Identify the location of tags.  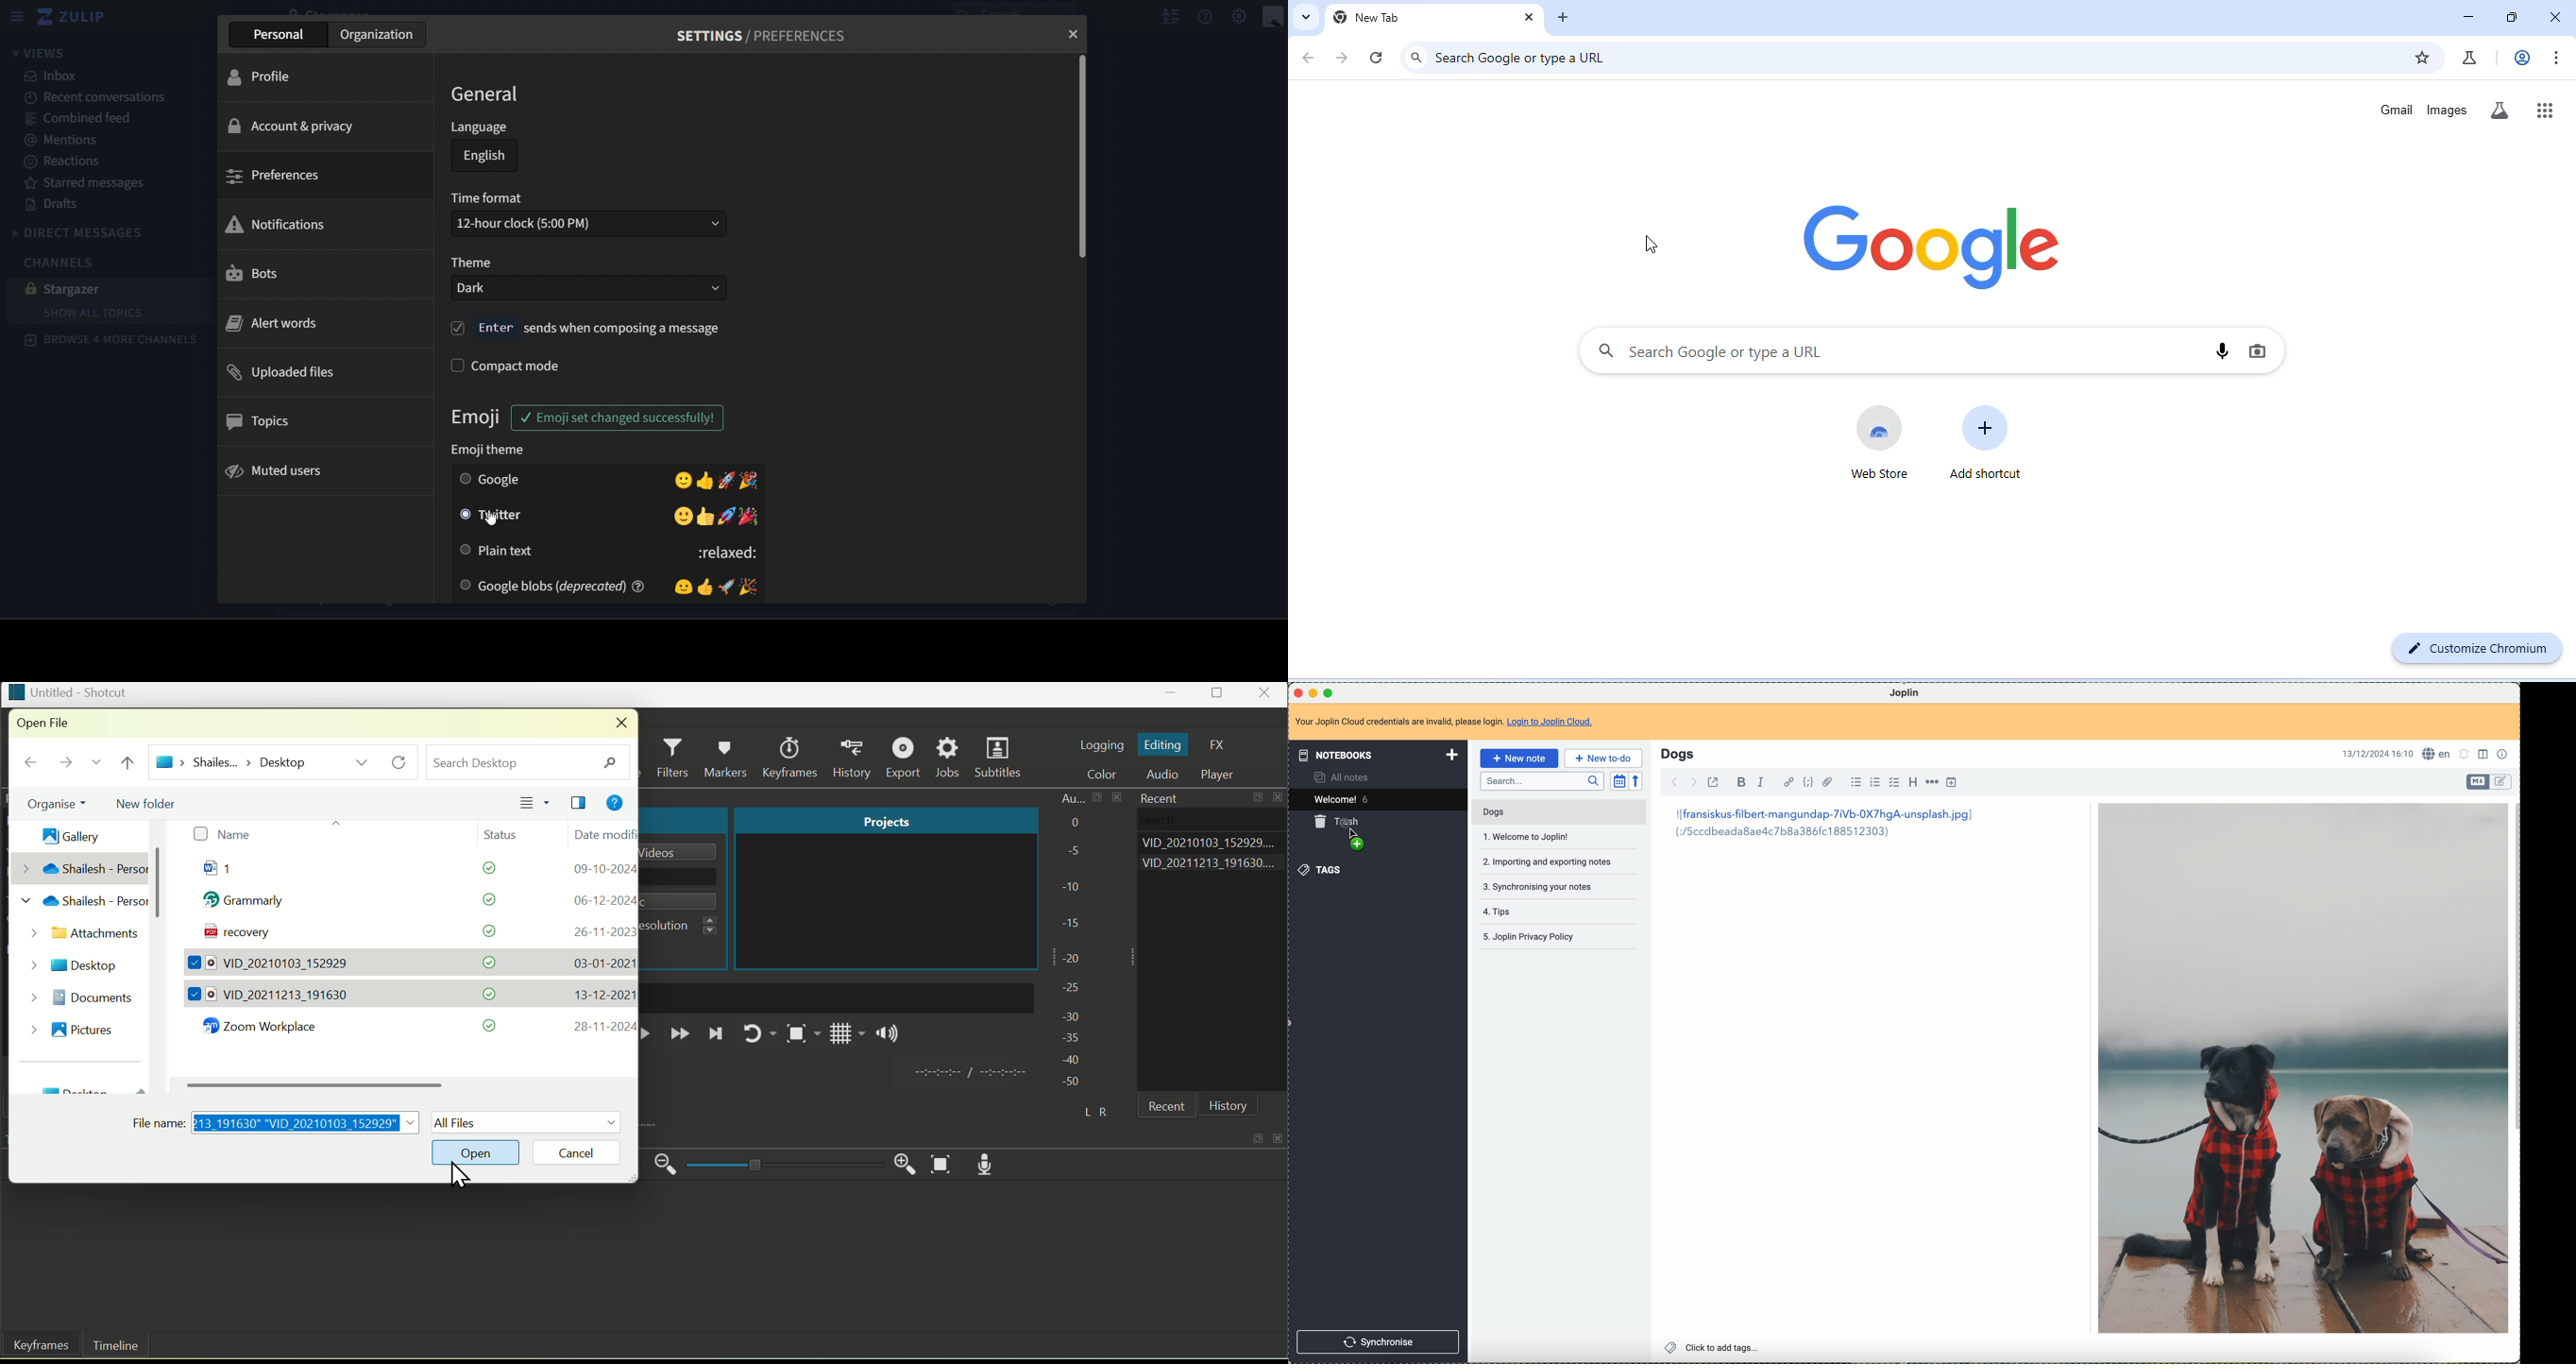
(1323, 871).